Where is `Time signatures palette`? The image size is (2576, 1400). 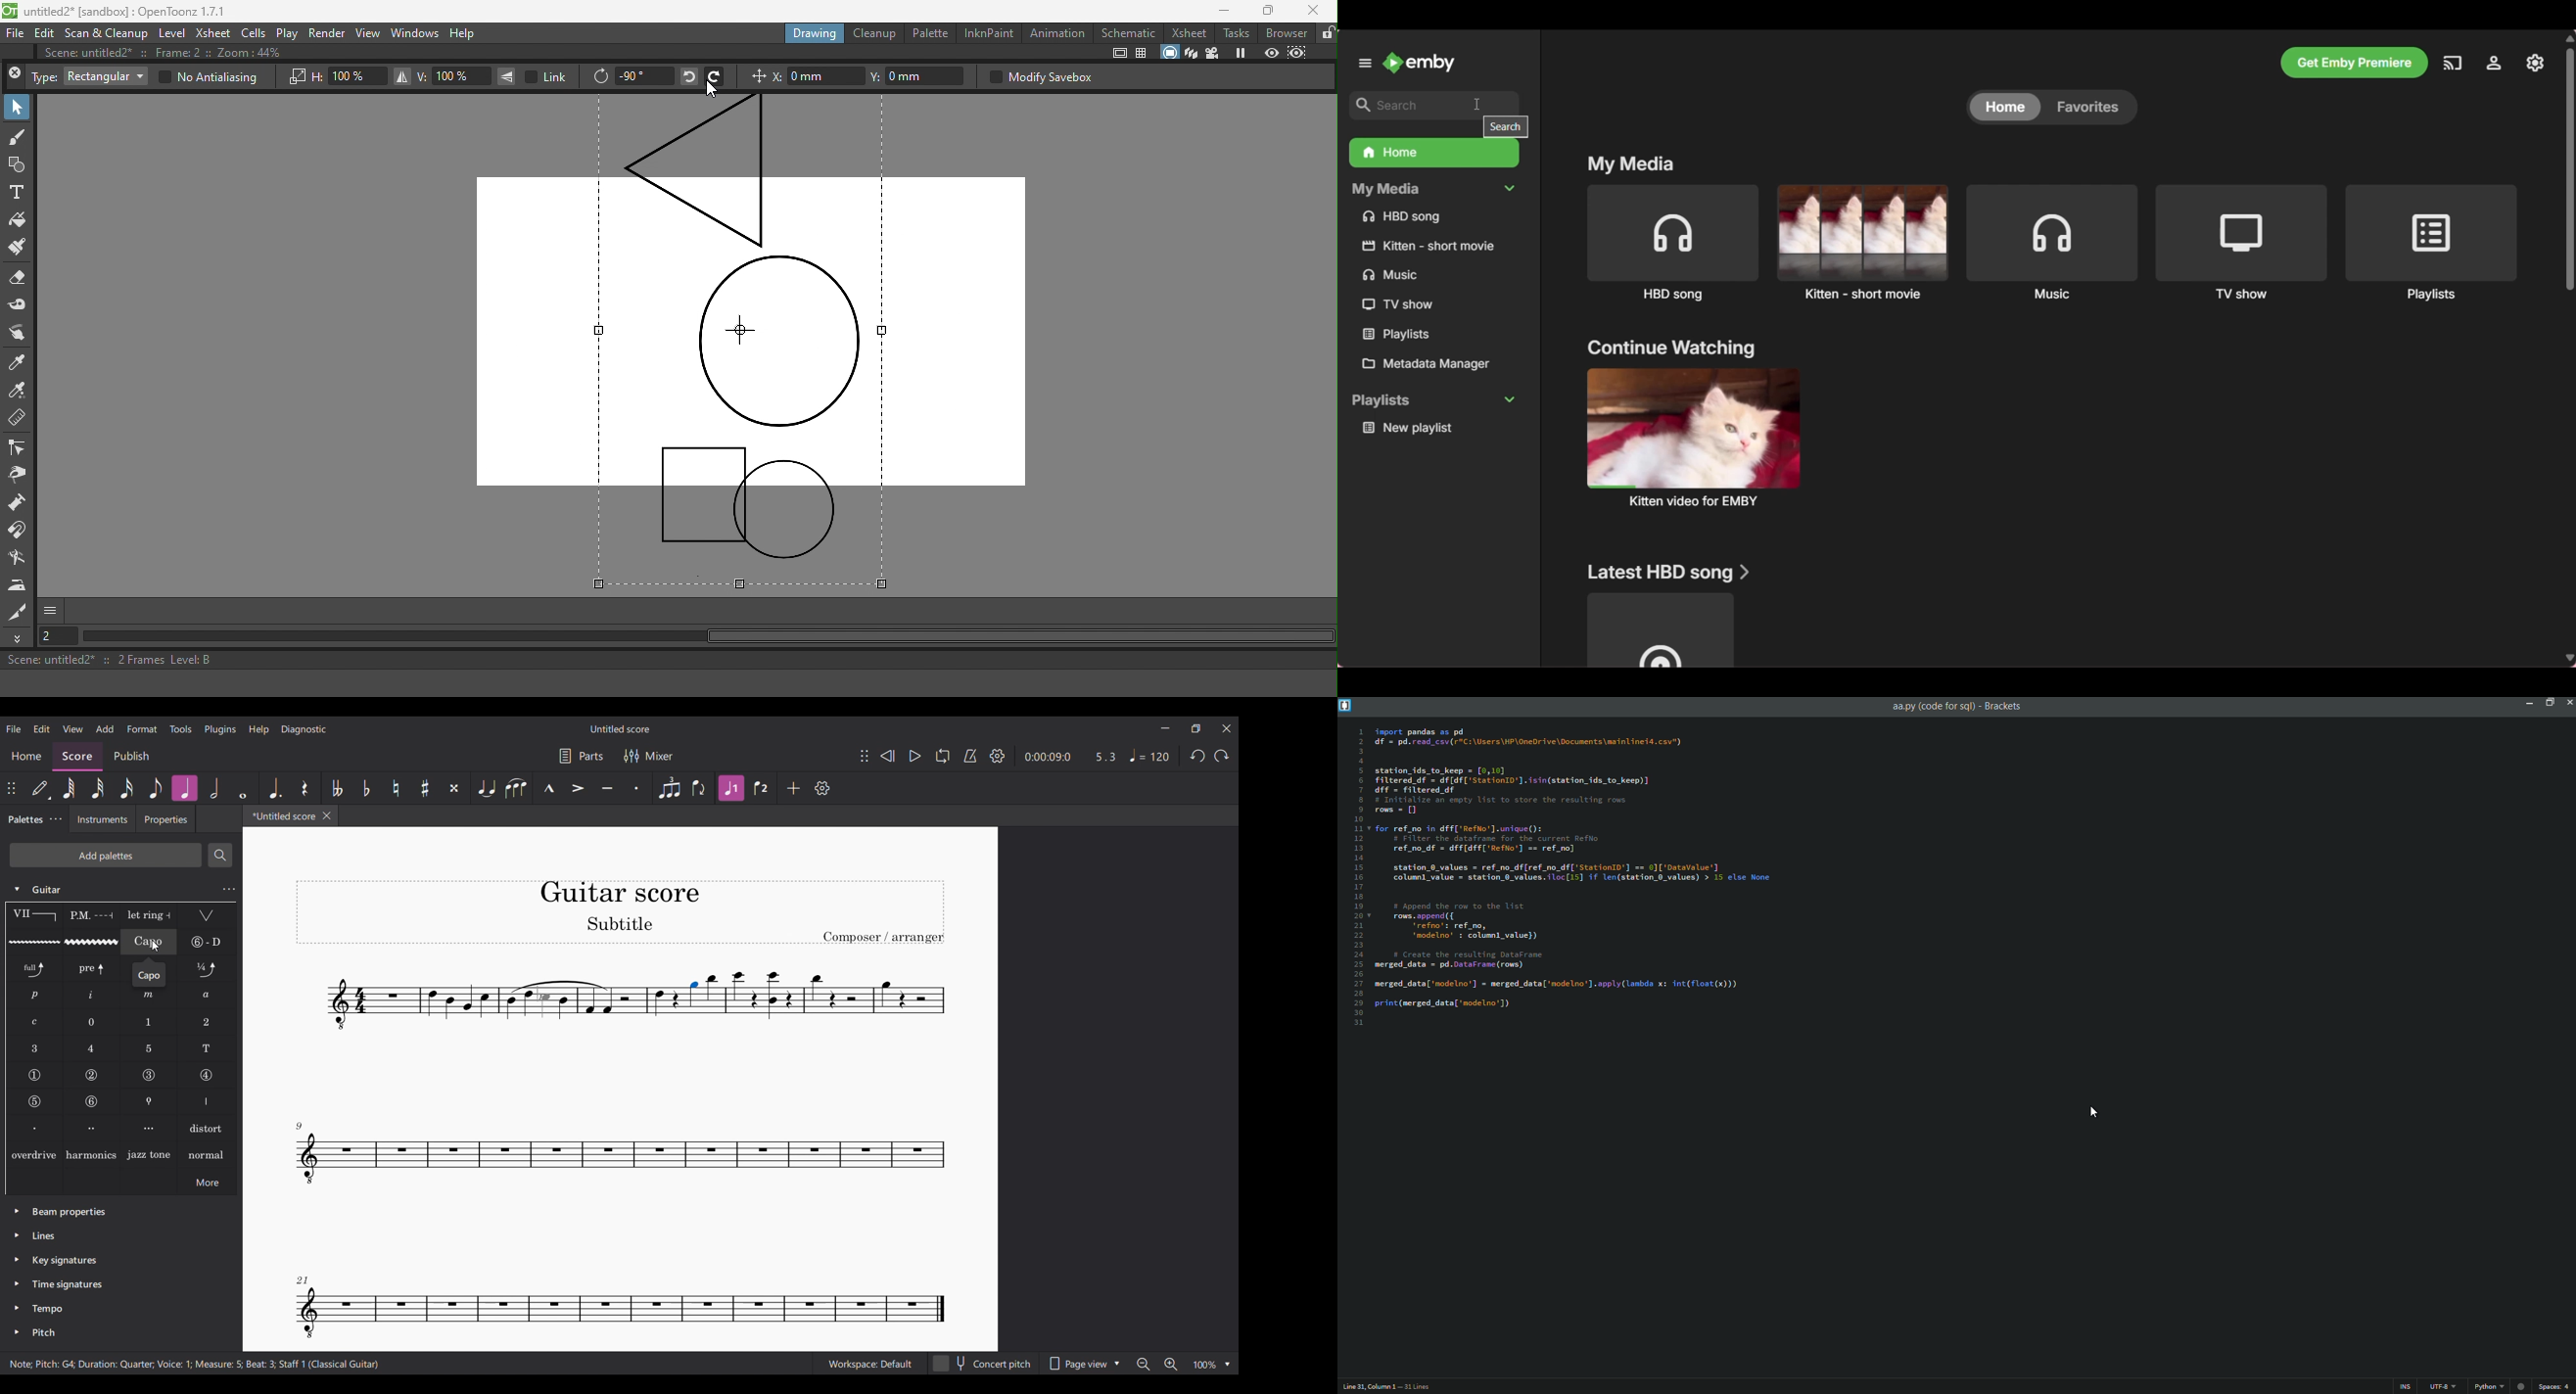
Time signatures palette is located at coordinates (67, 1284).